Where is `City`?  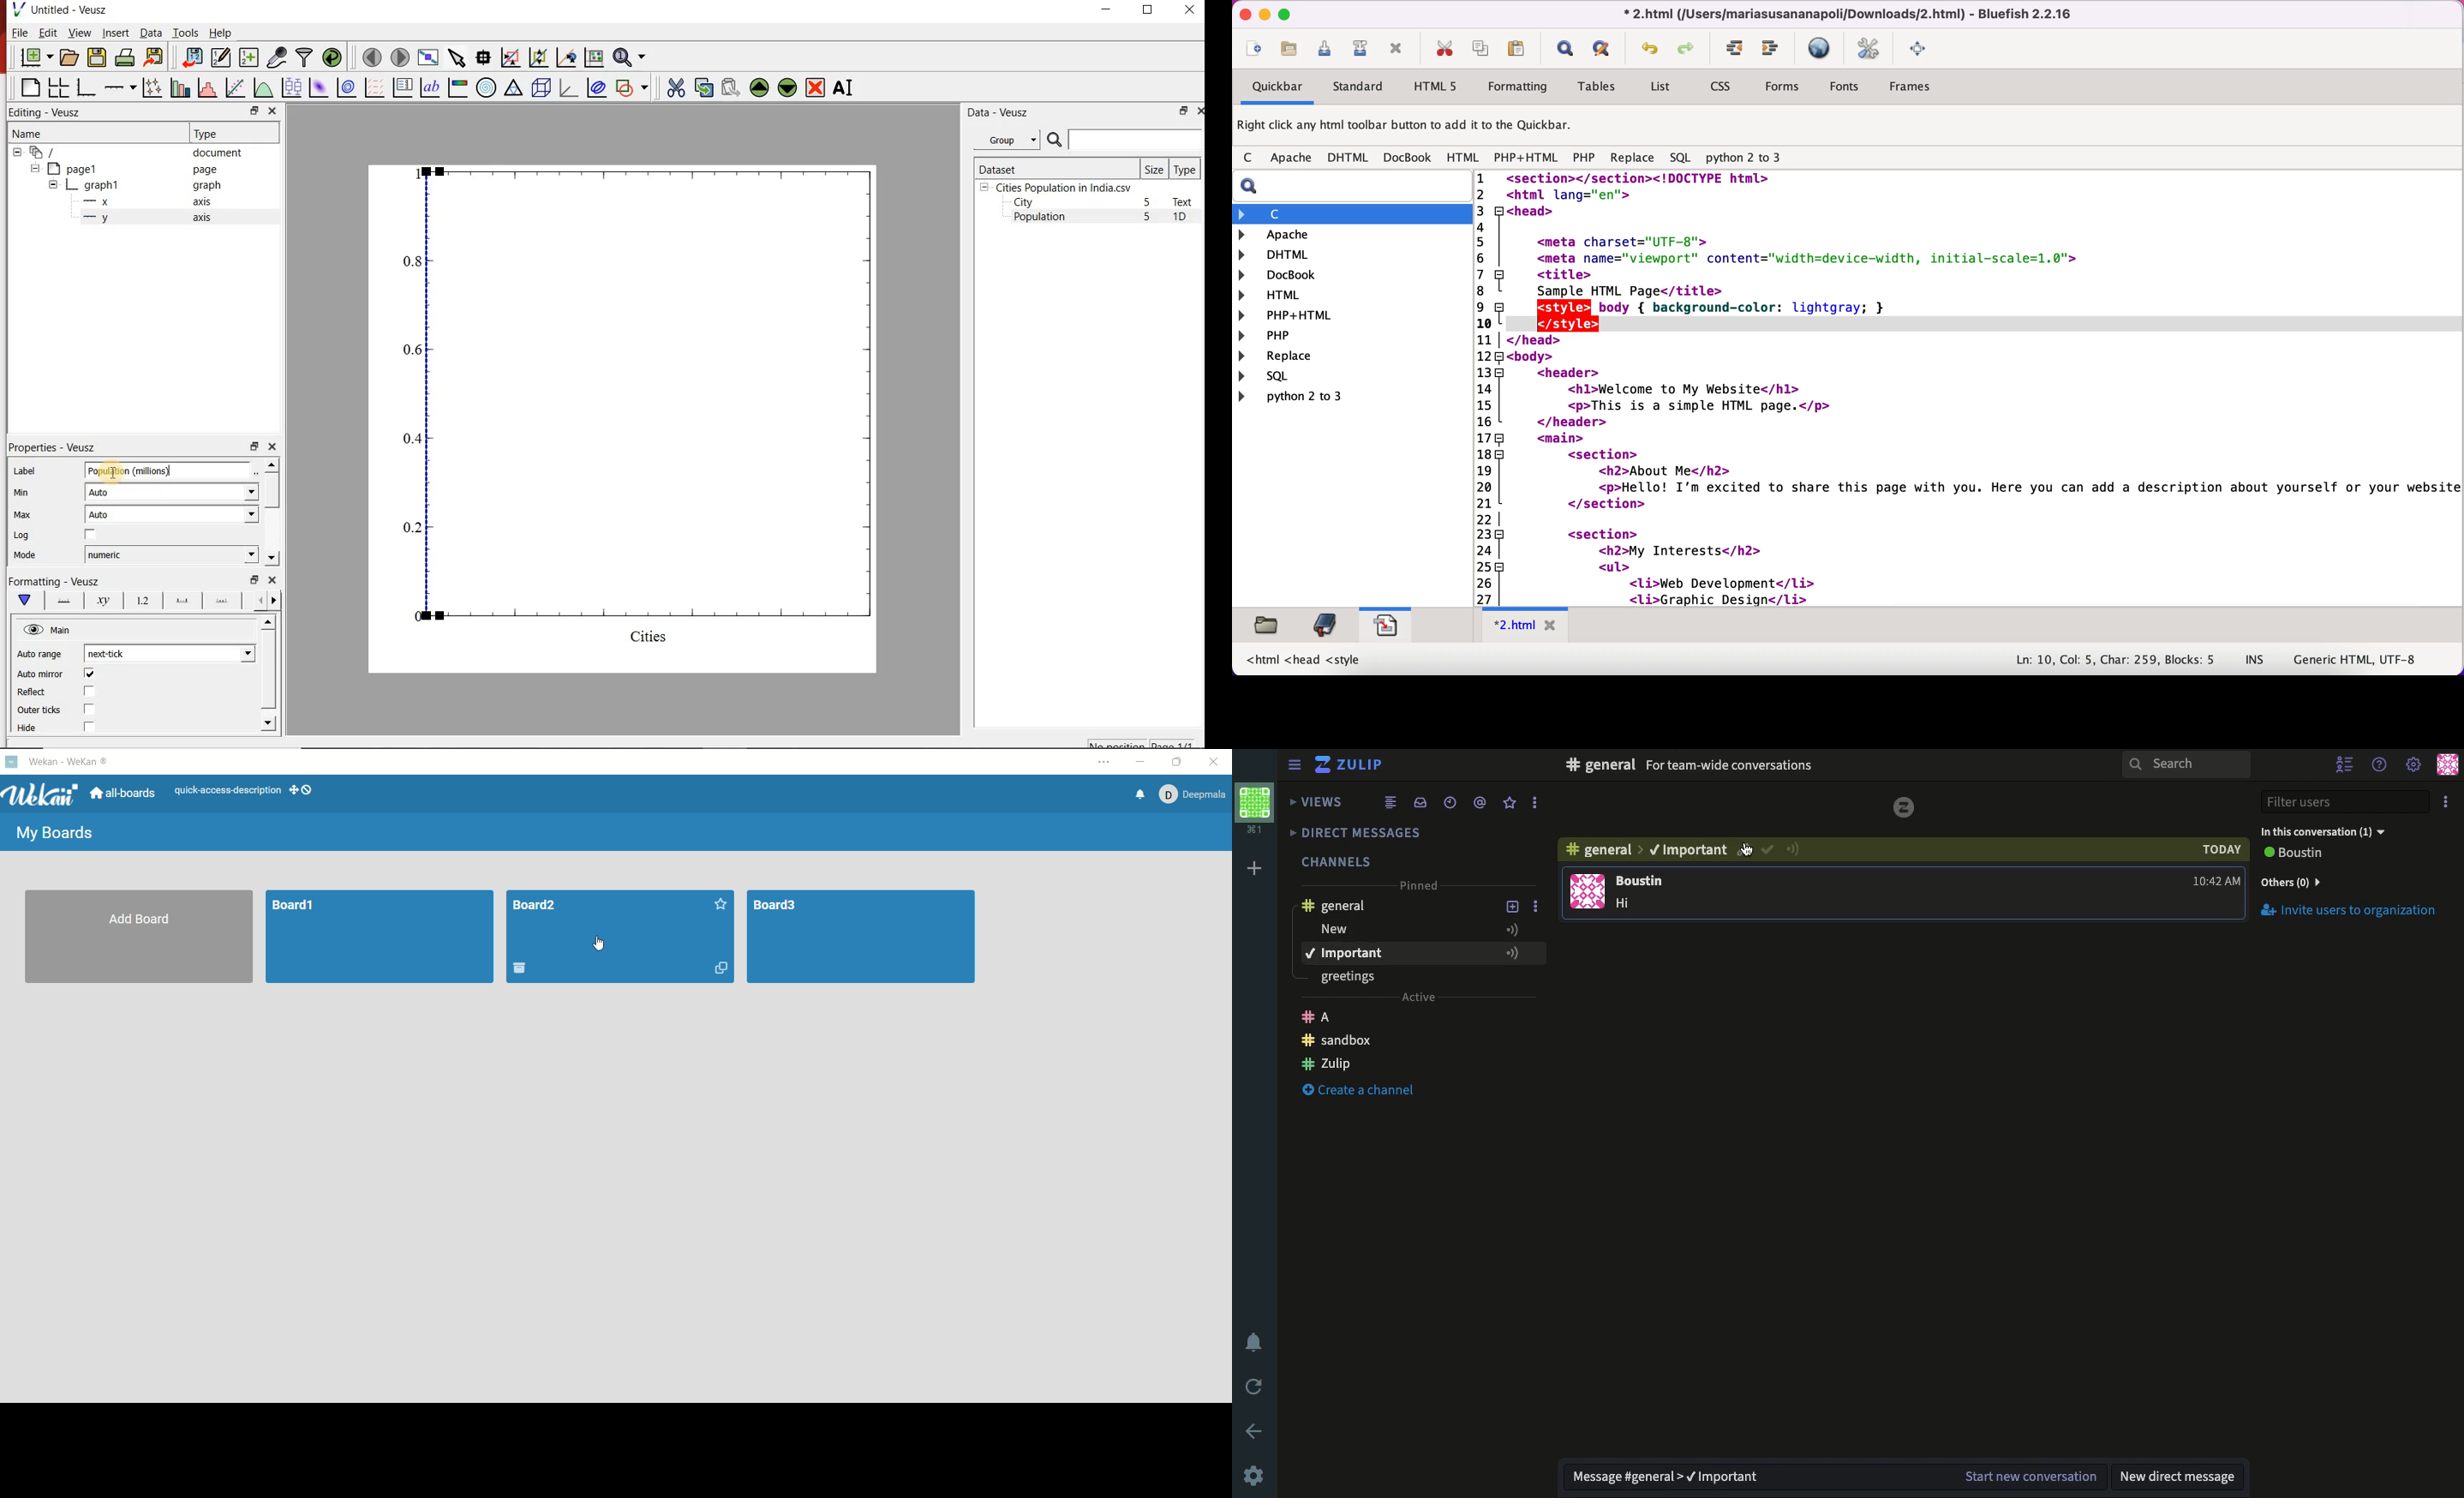
City is located at coordinates (1023, 202).